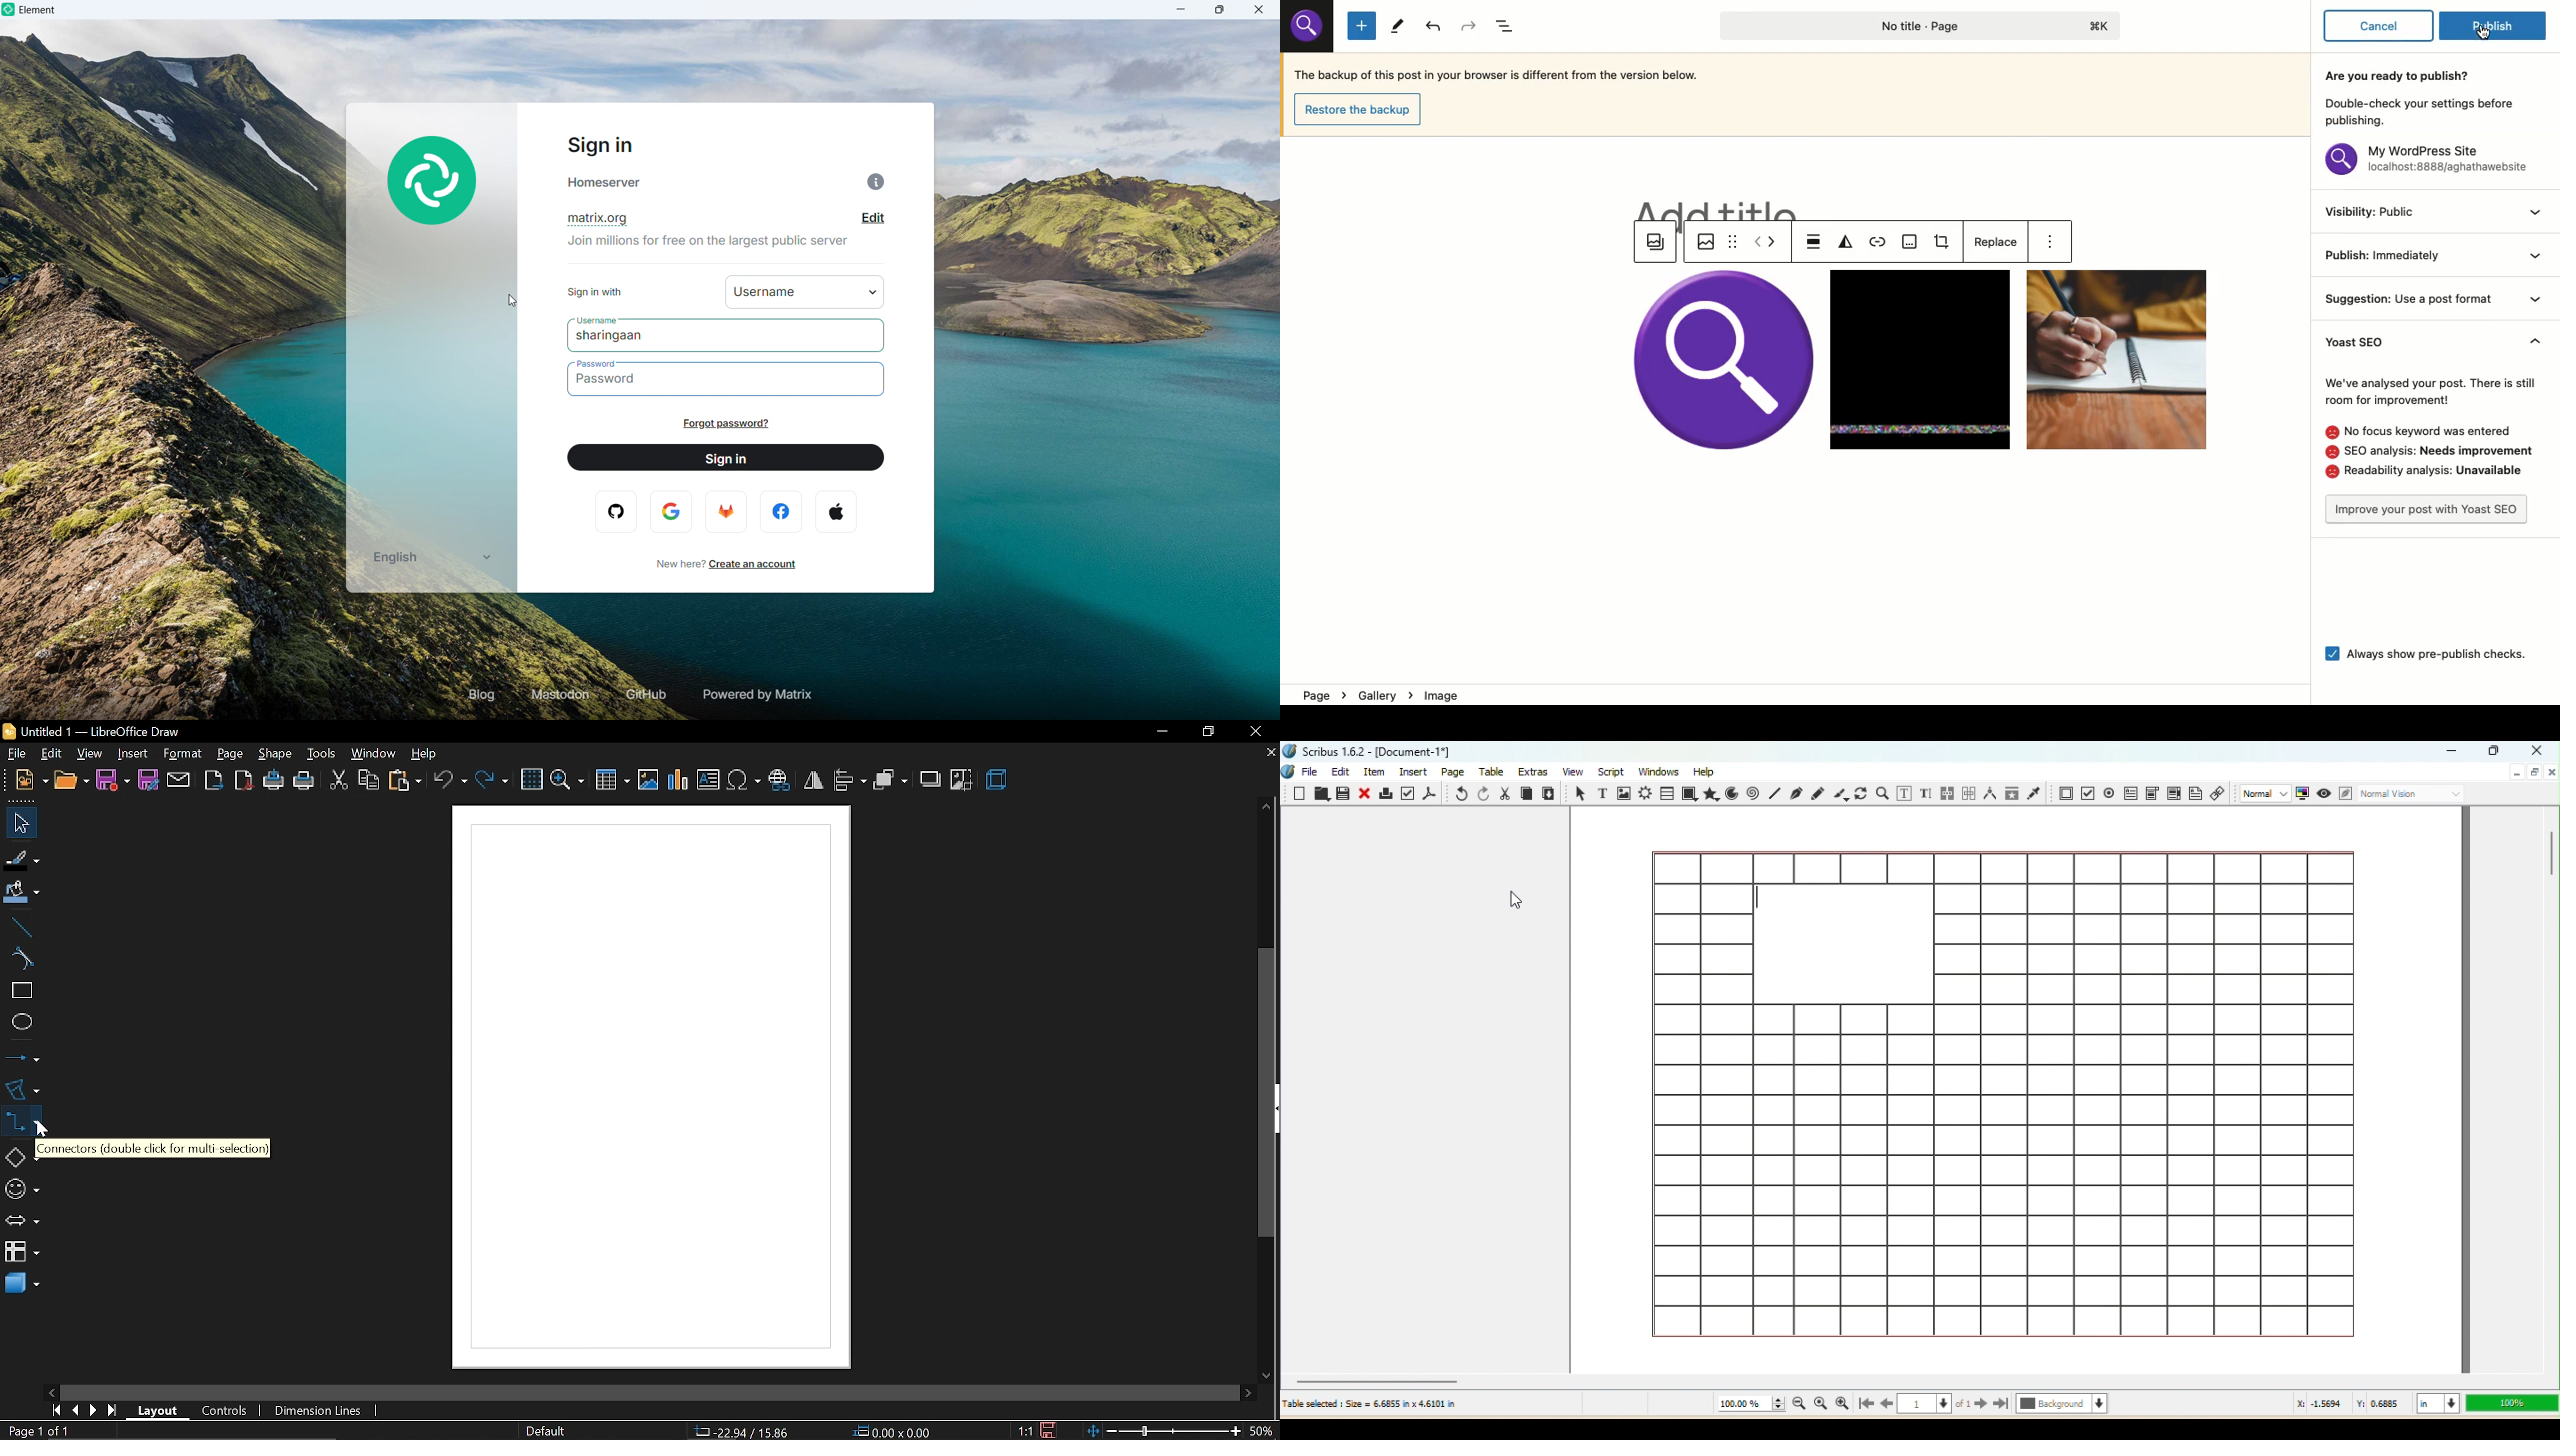 This screenshot has width=2576, height=1456. Describe the element at coordinates (2151, 791) in the screenshot. I see `PDF combo box` at that location.